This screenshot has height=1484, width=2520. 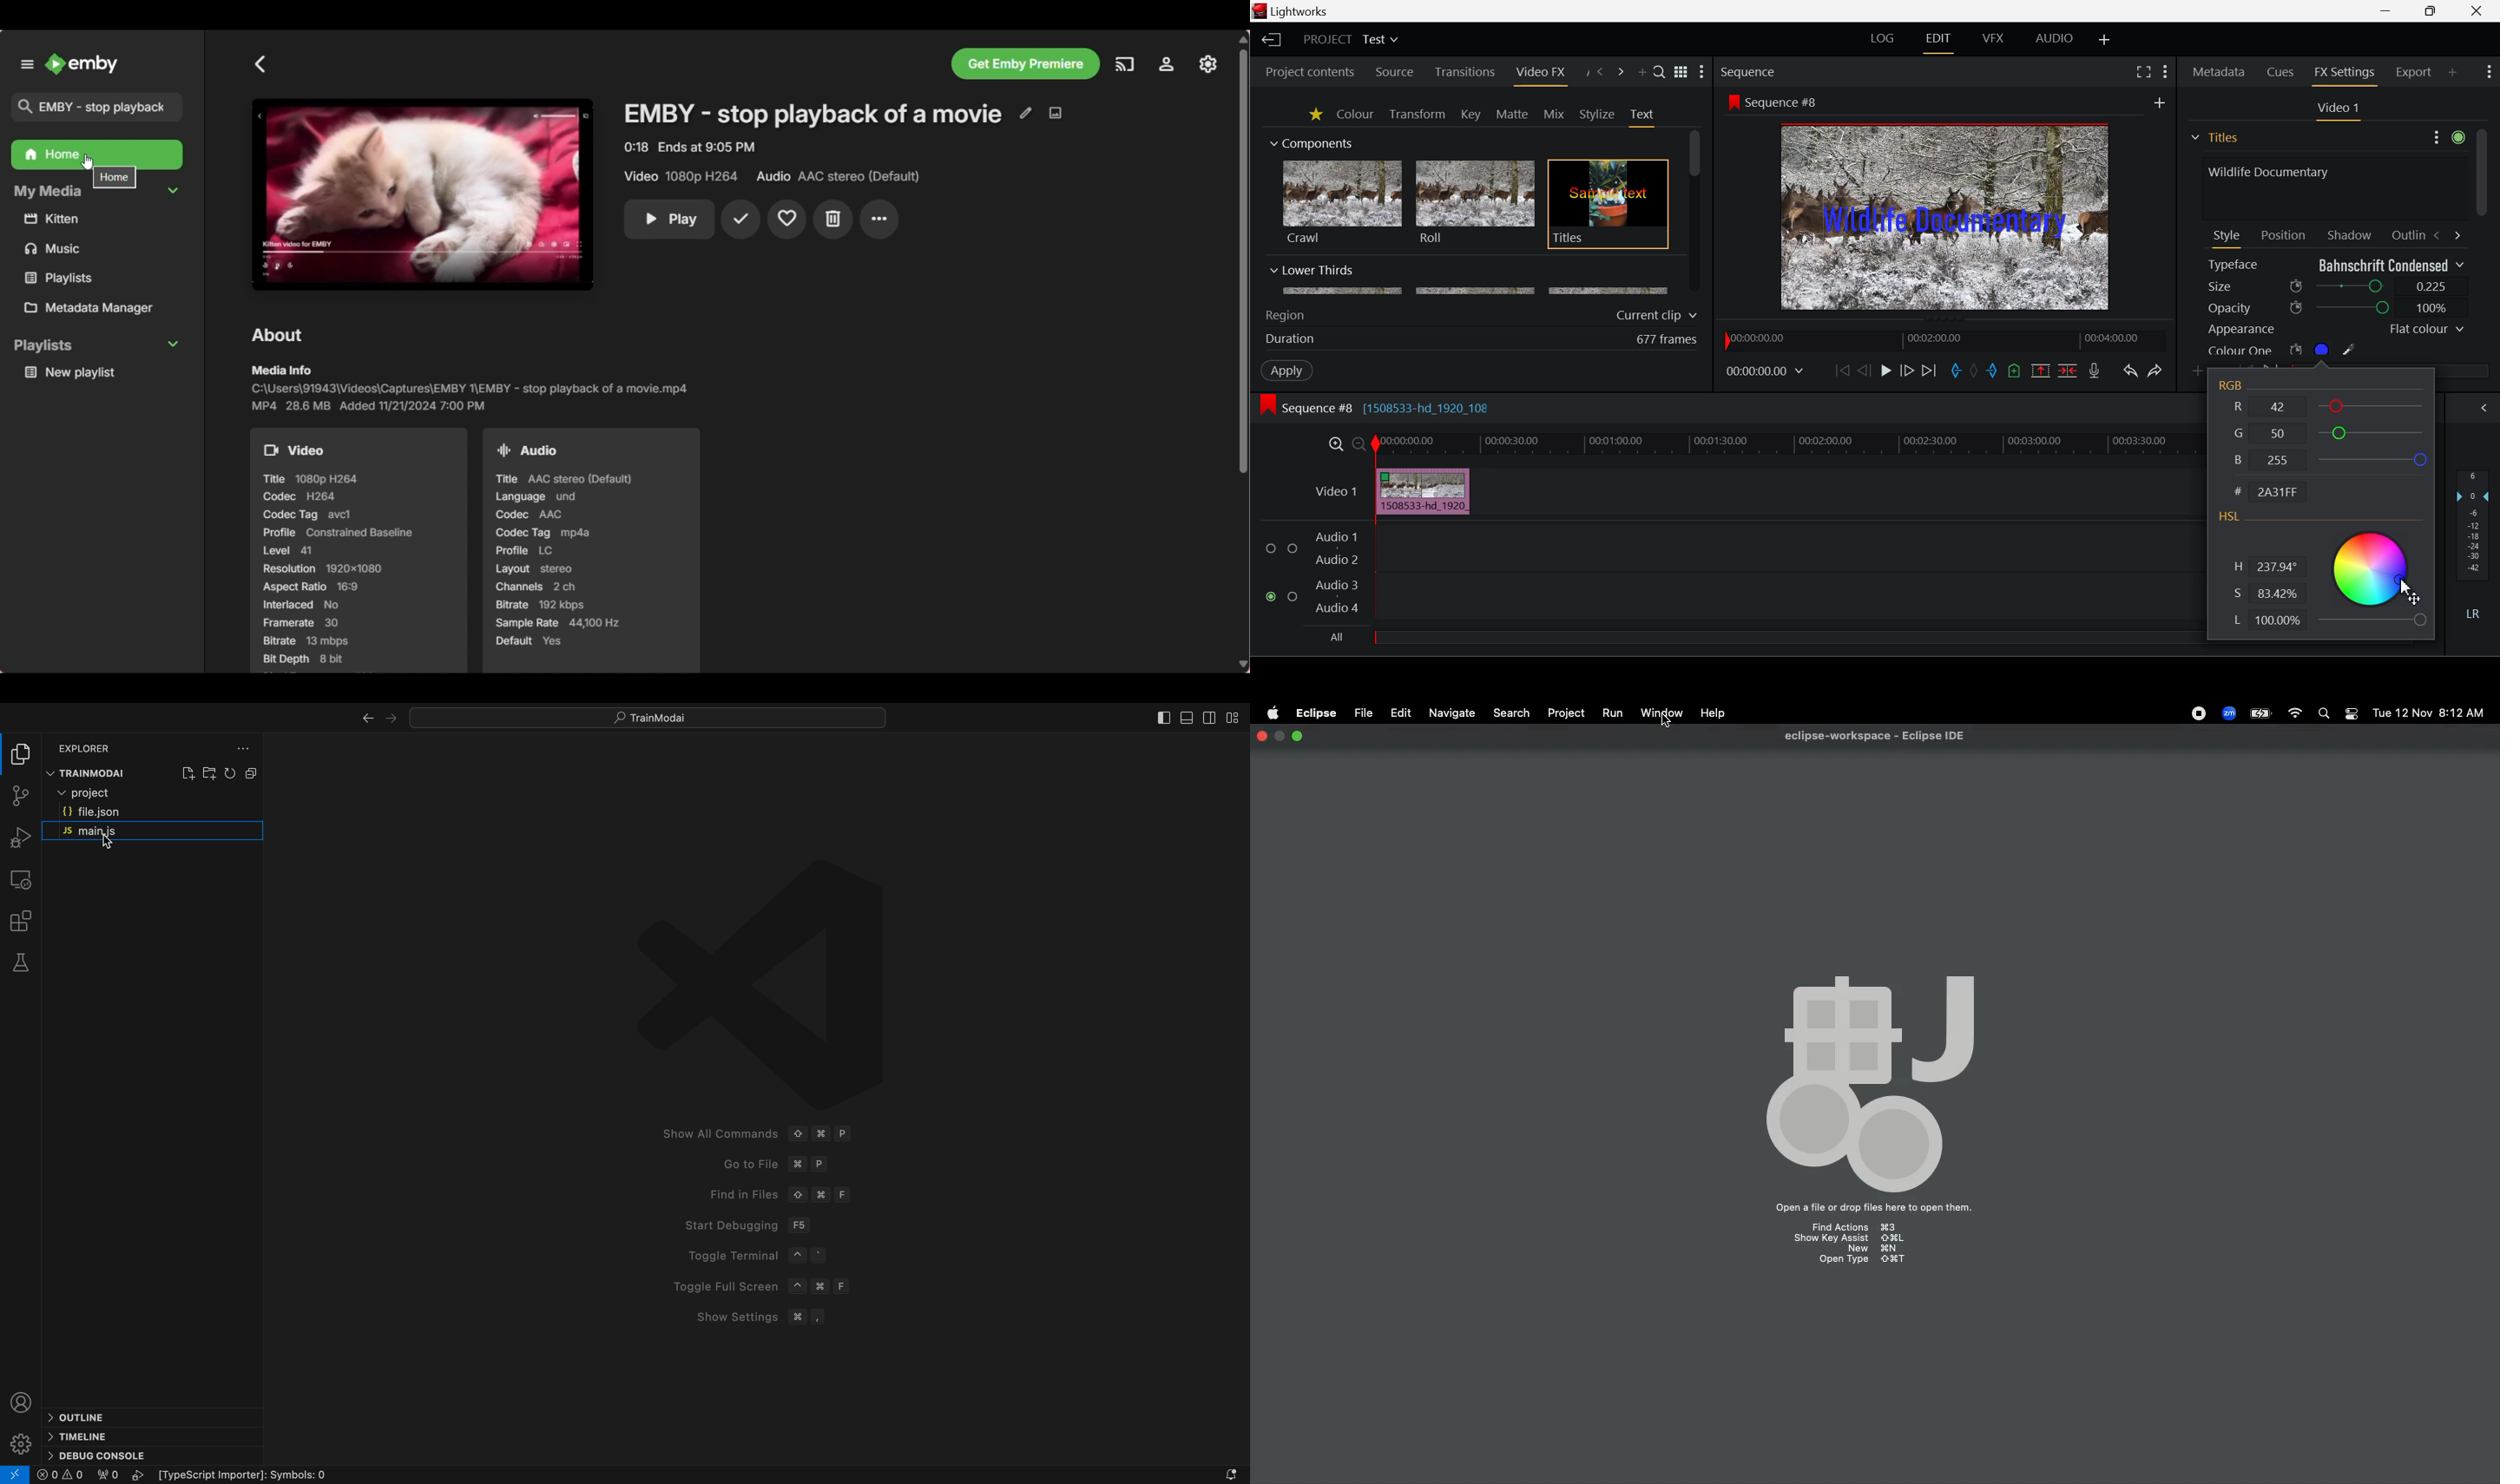 I want to click on Text Tab Open, so click(x=1645, y=117).